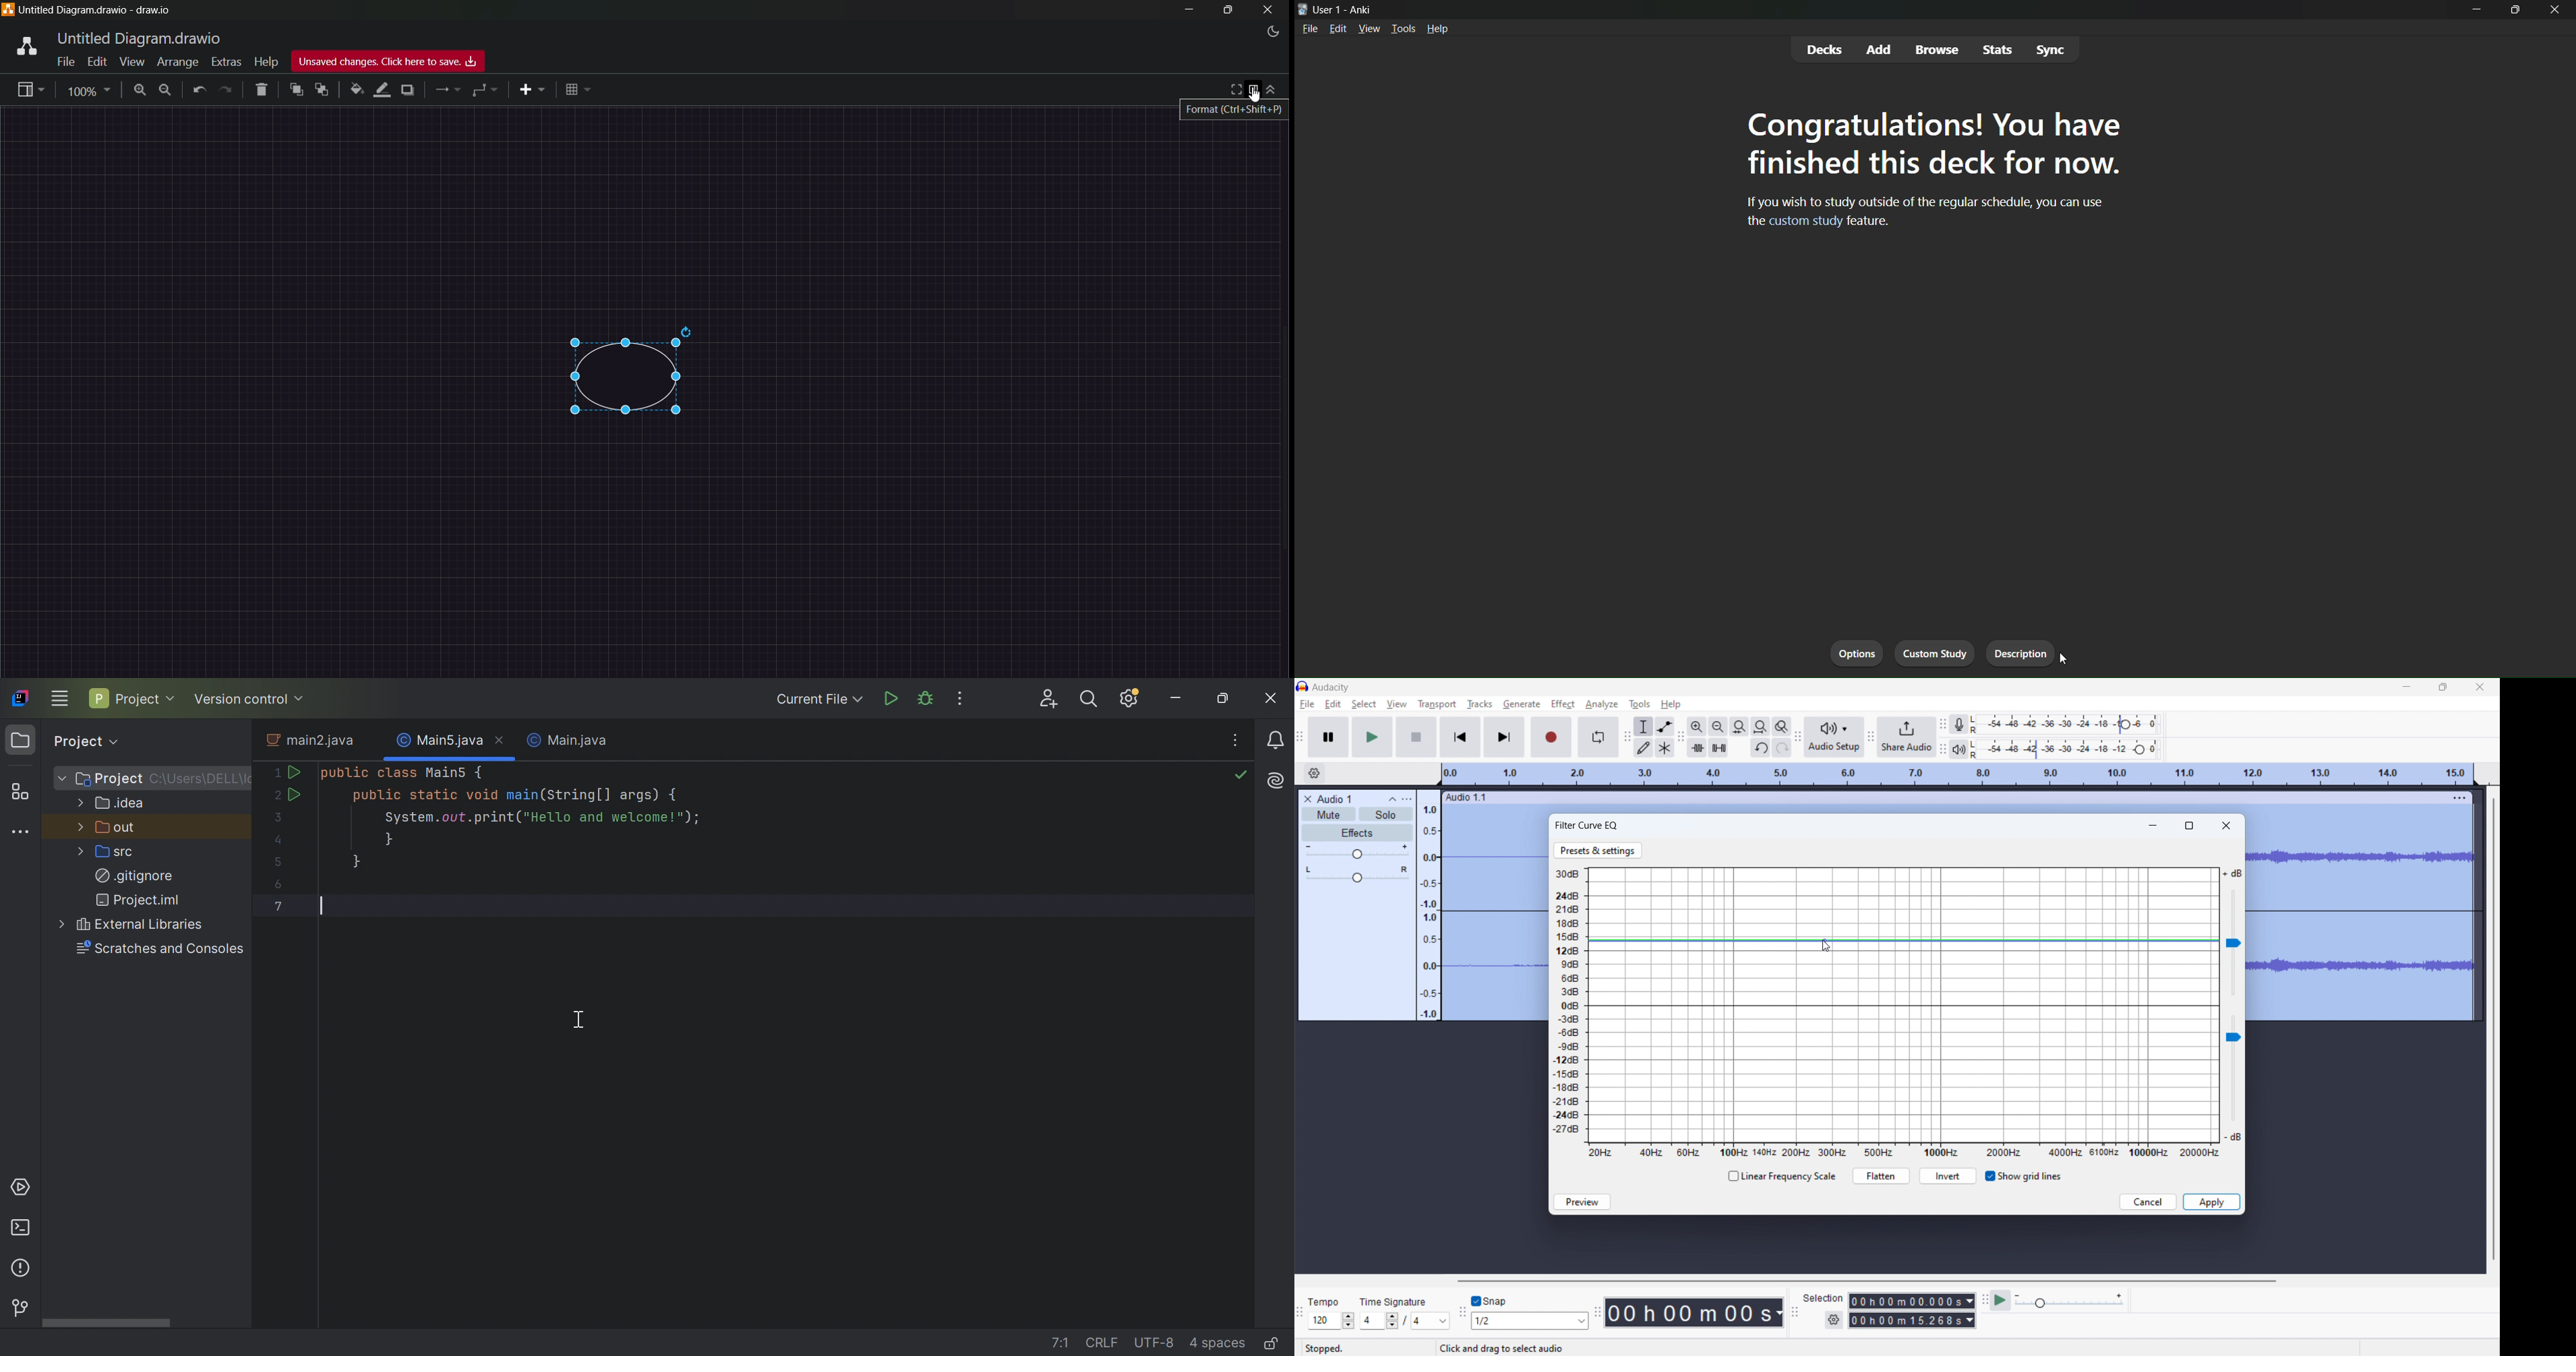 The image size is (2576, 1372). I want to click on EQ line moved, so click(1904, 940).